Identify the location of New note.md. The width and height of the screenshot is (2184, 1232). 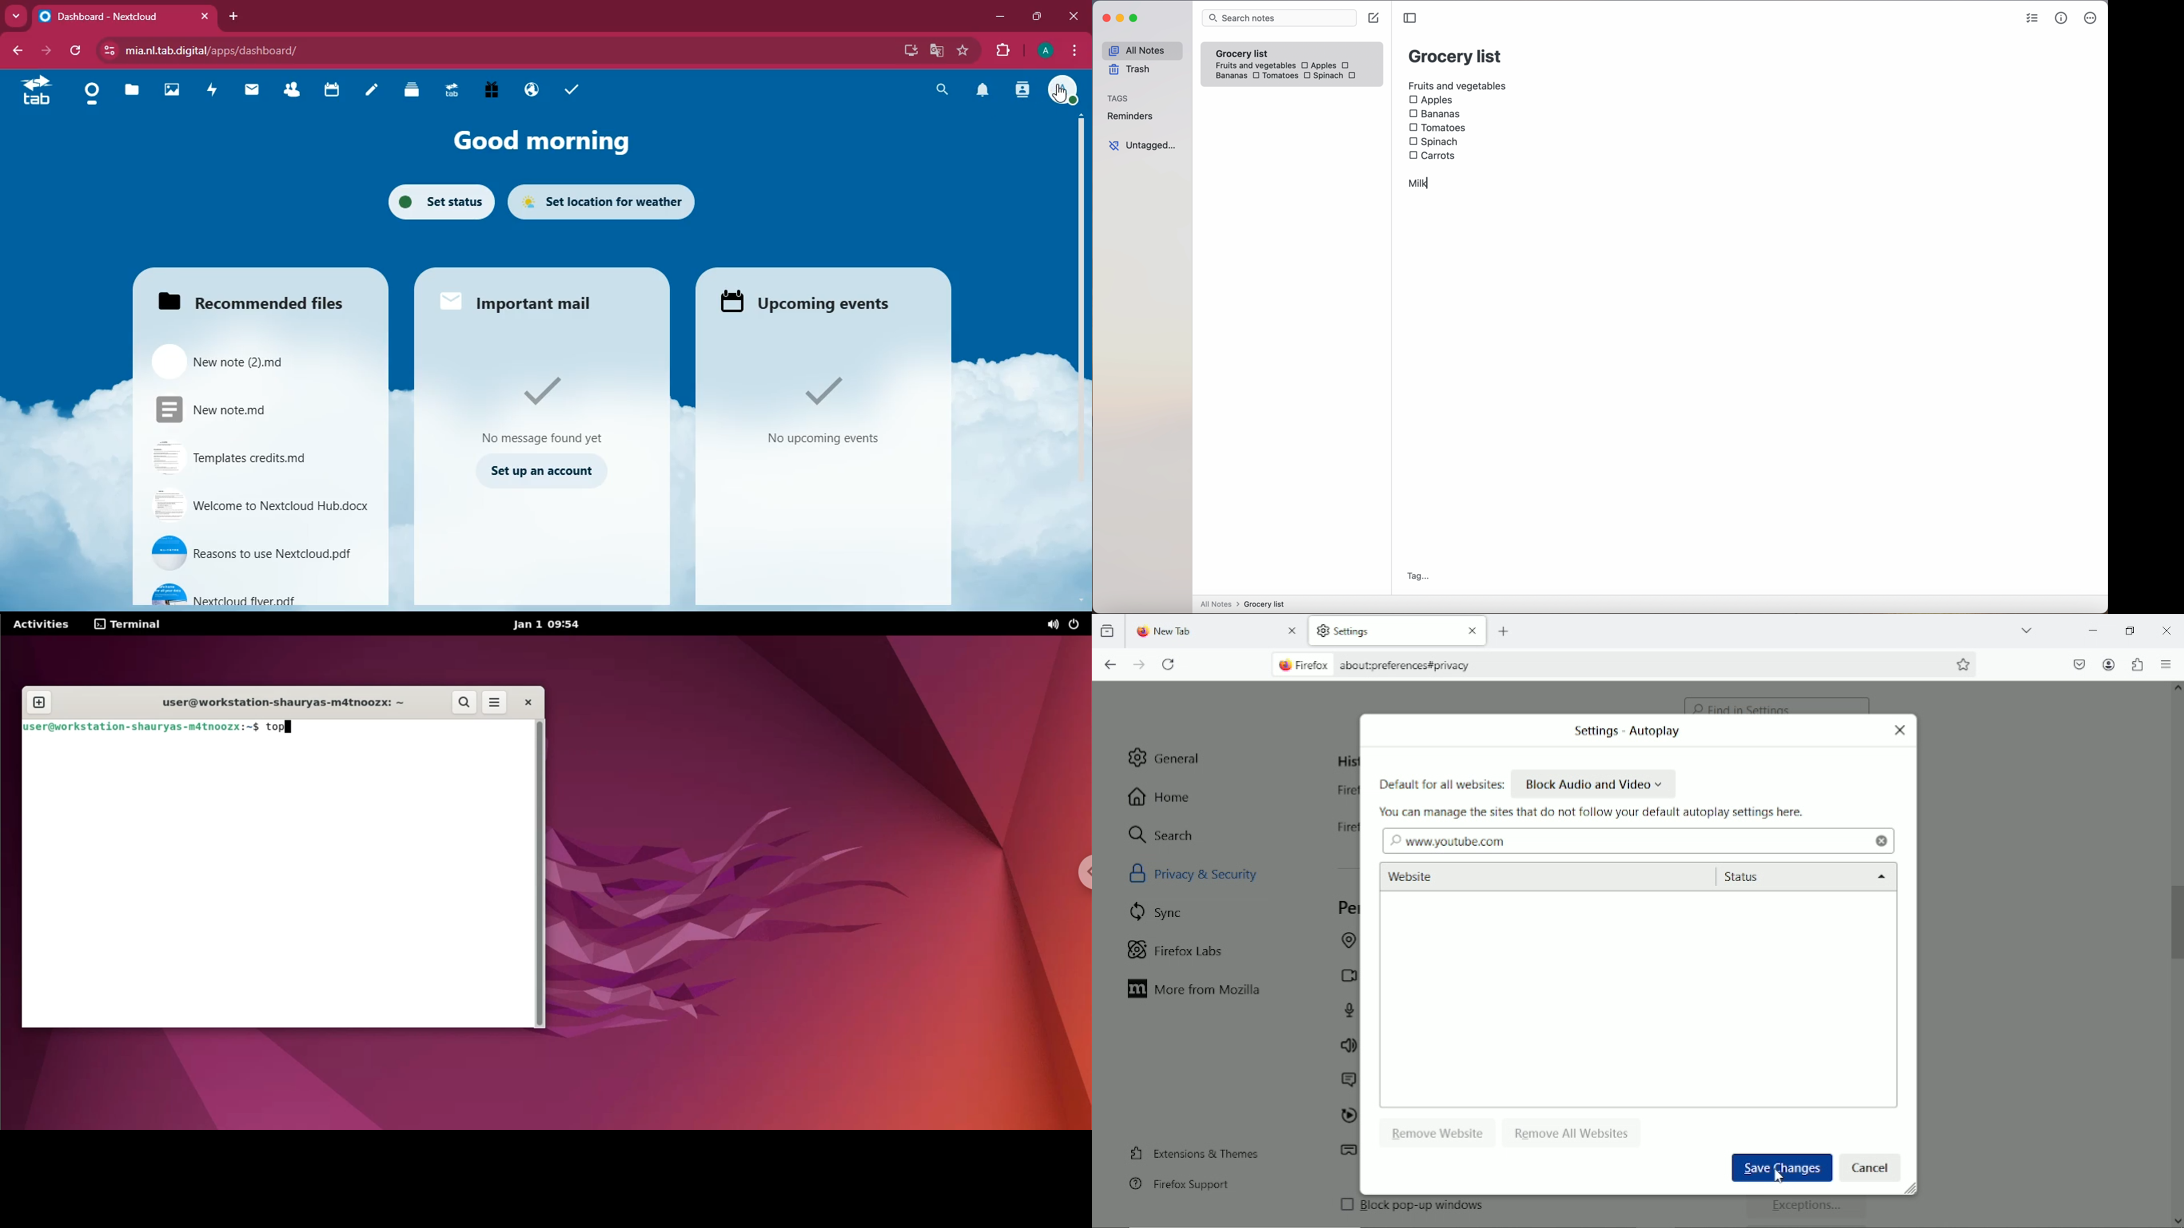
(228, 411).